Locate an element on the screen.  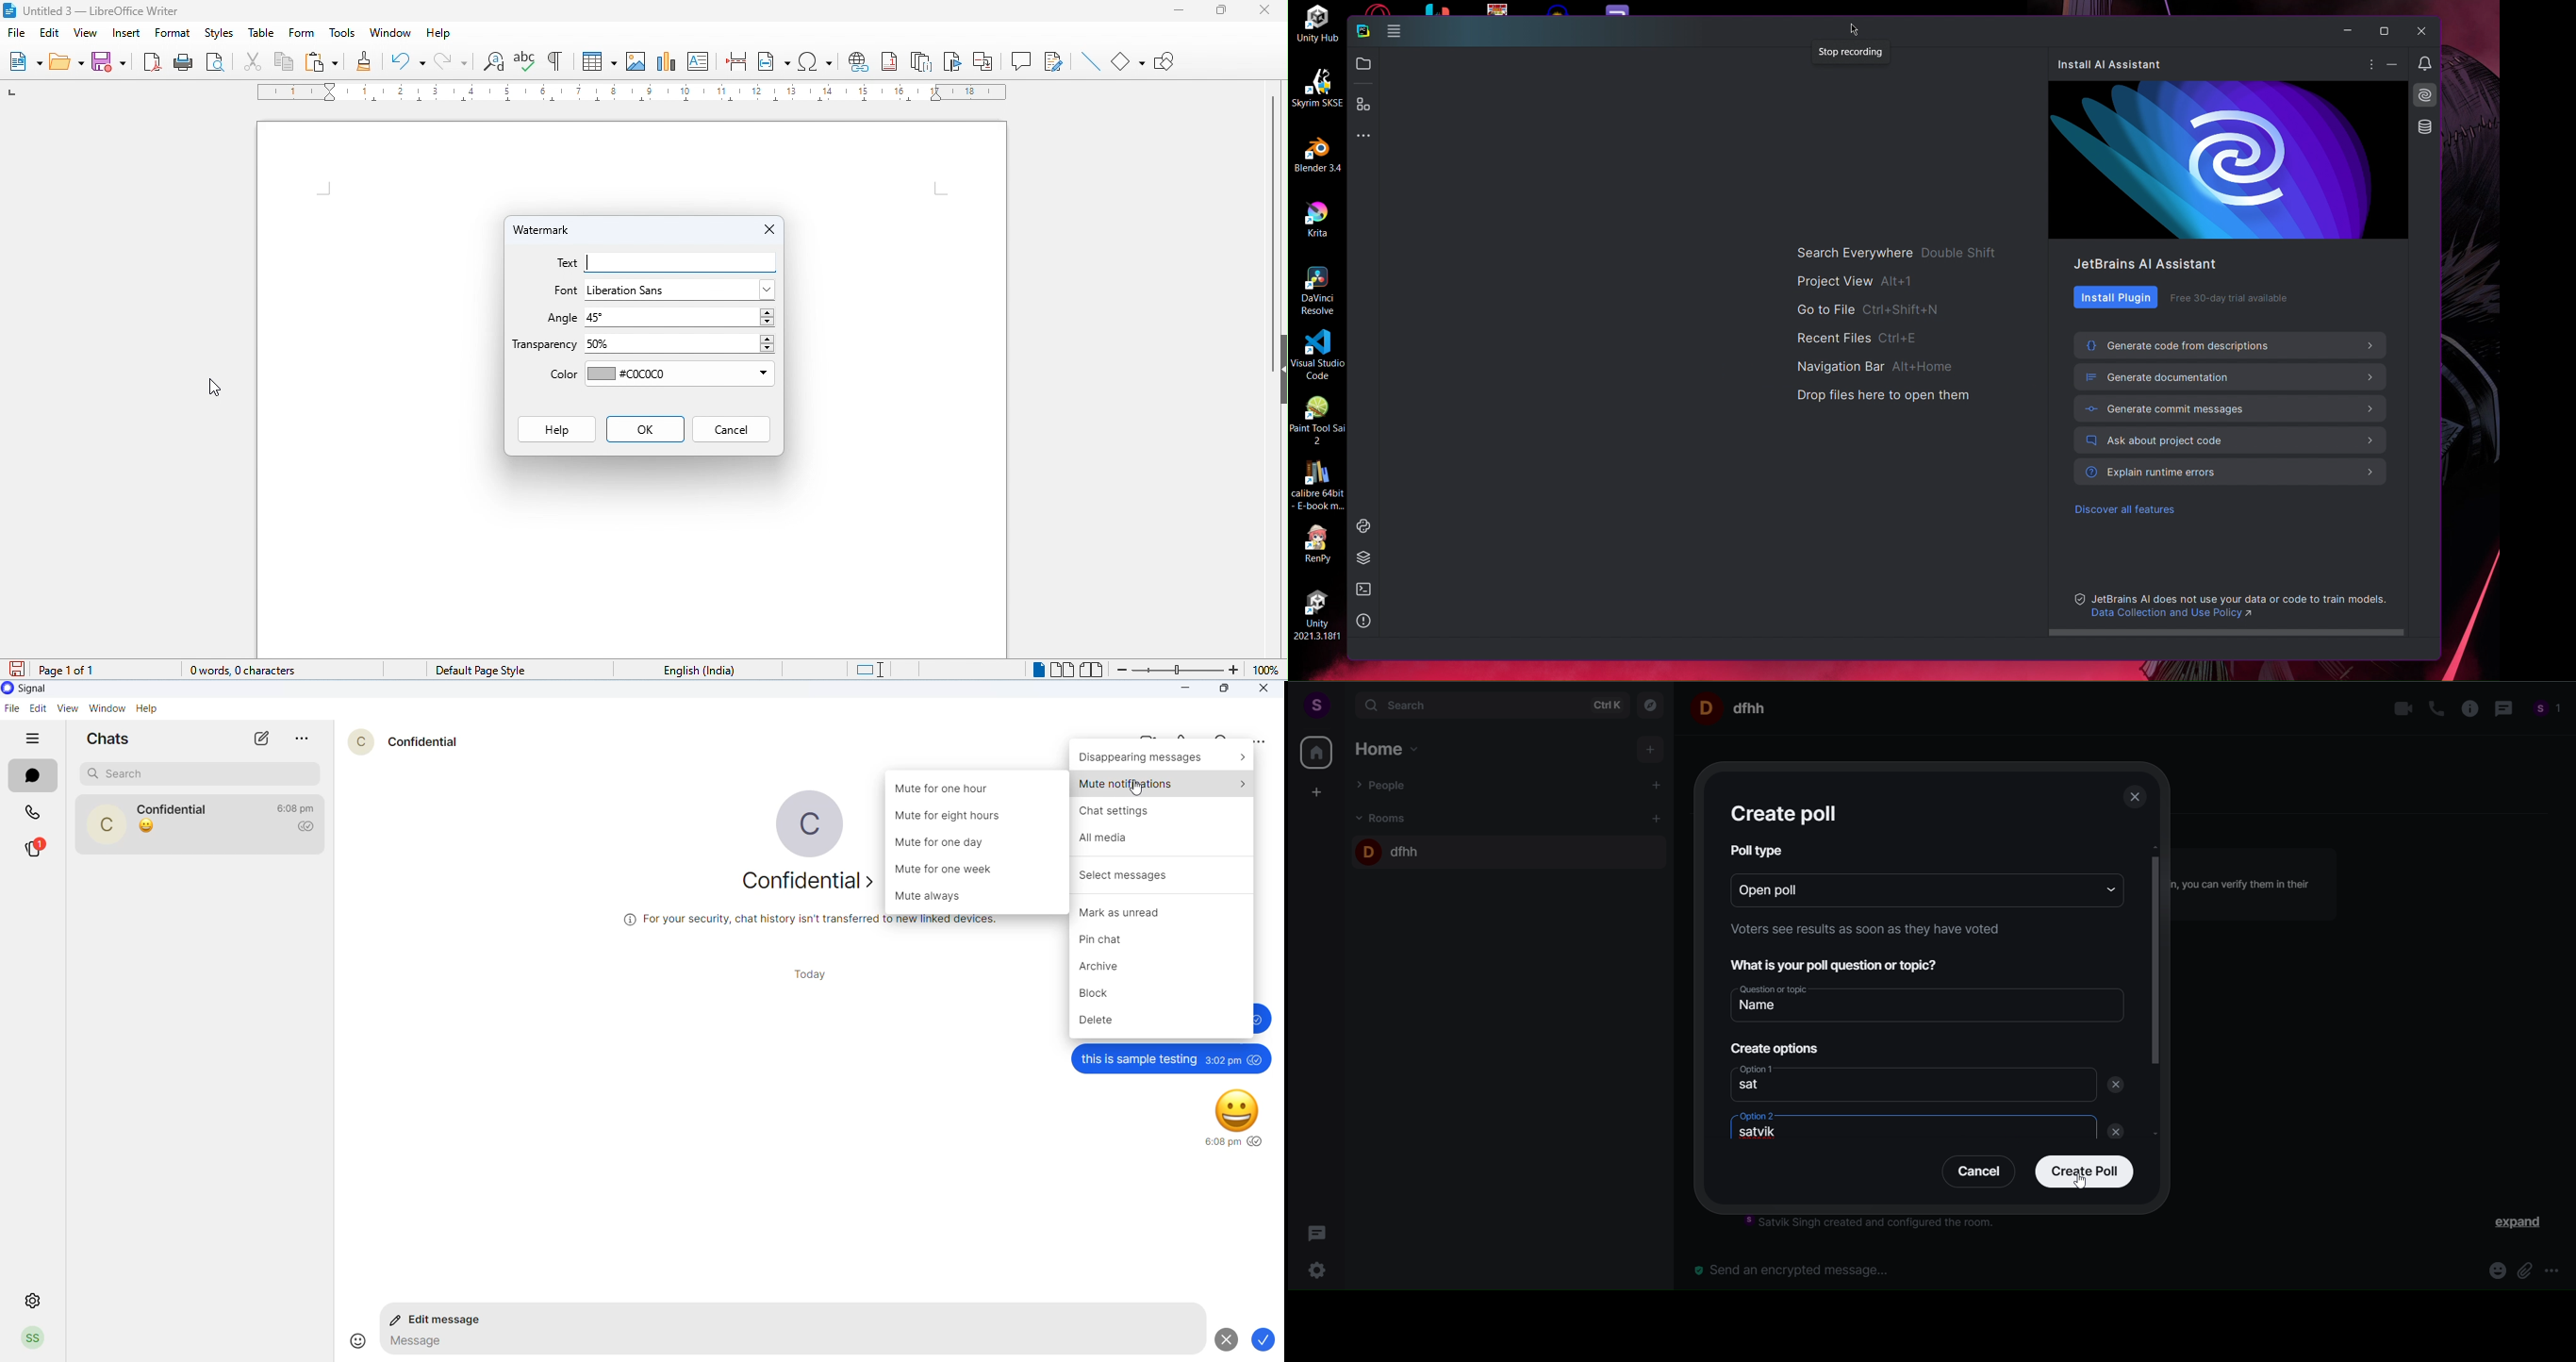
contact name is located at coordinates (423, 741).